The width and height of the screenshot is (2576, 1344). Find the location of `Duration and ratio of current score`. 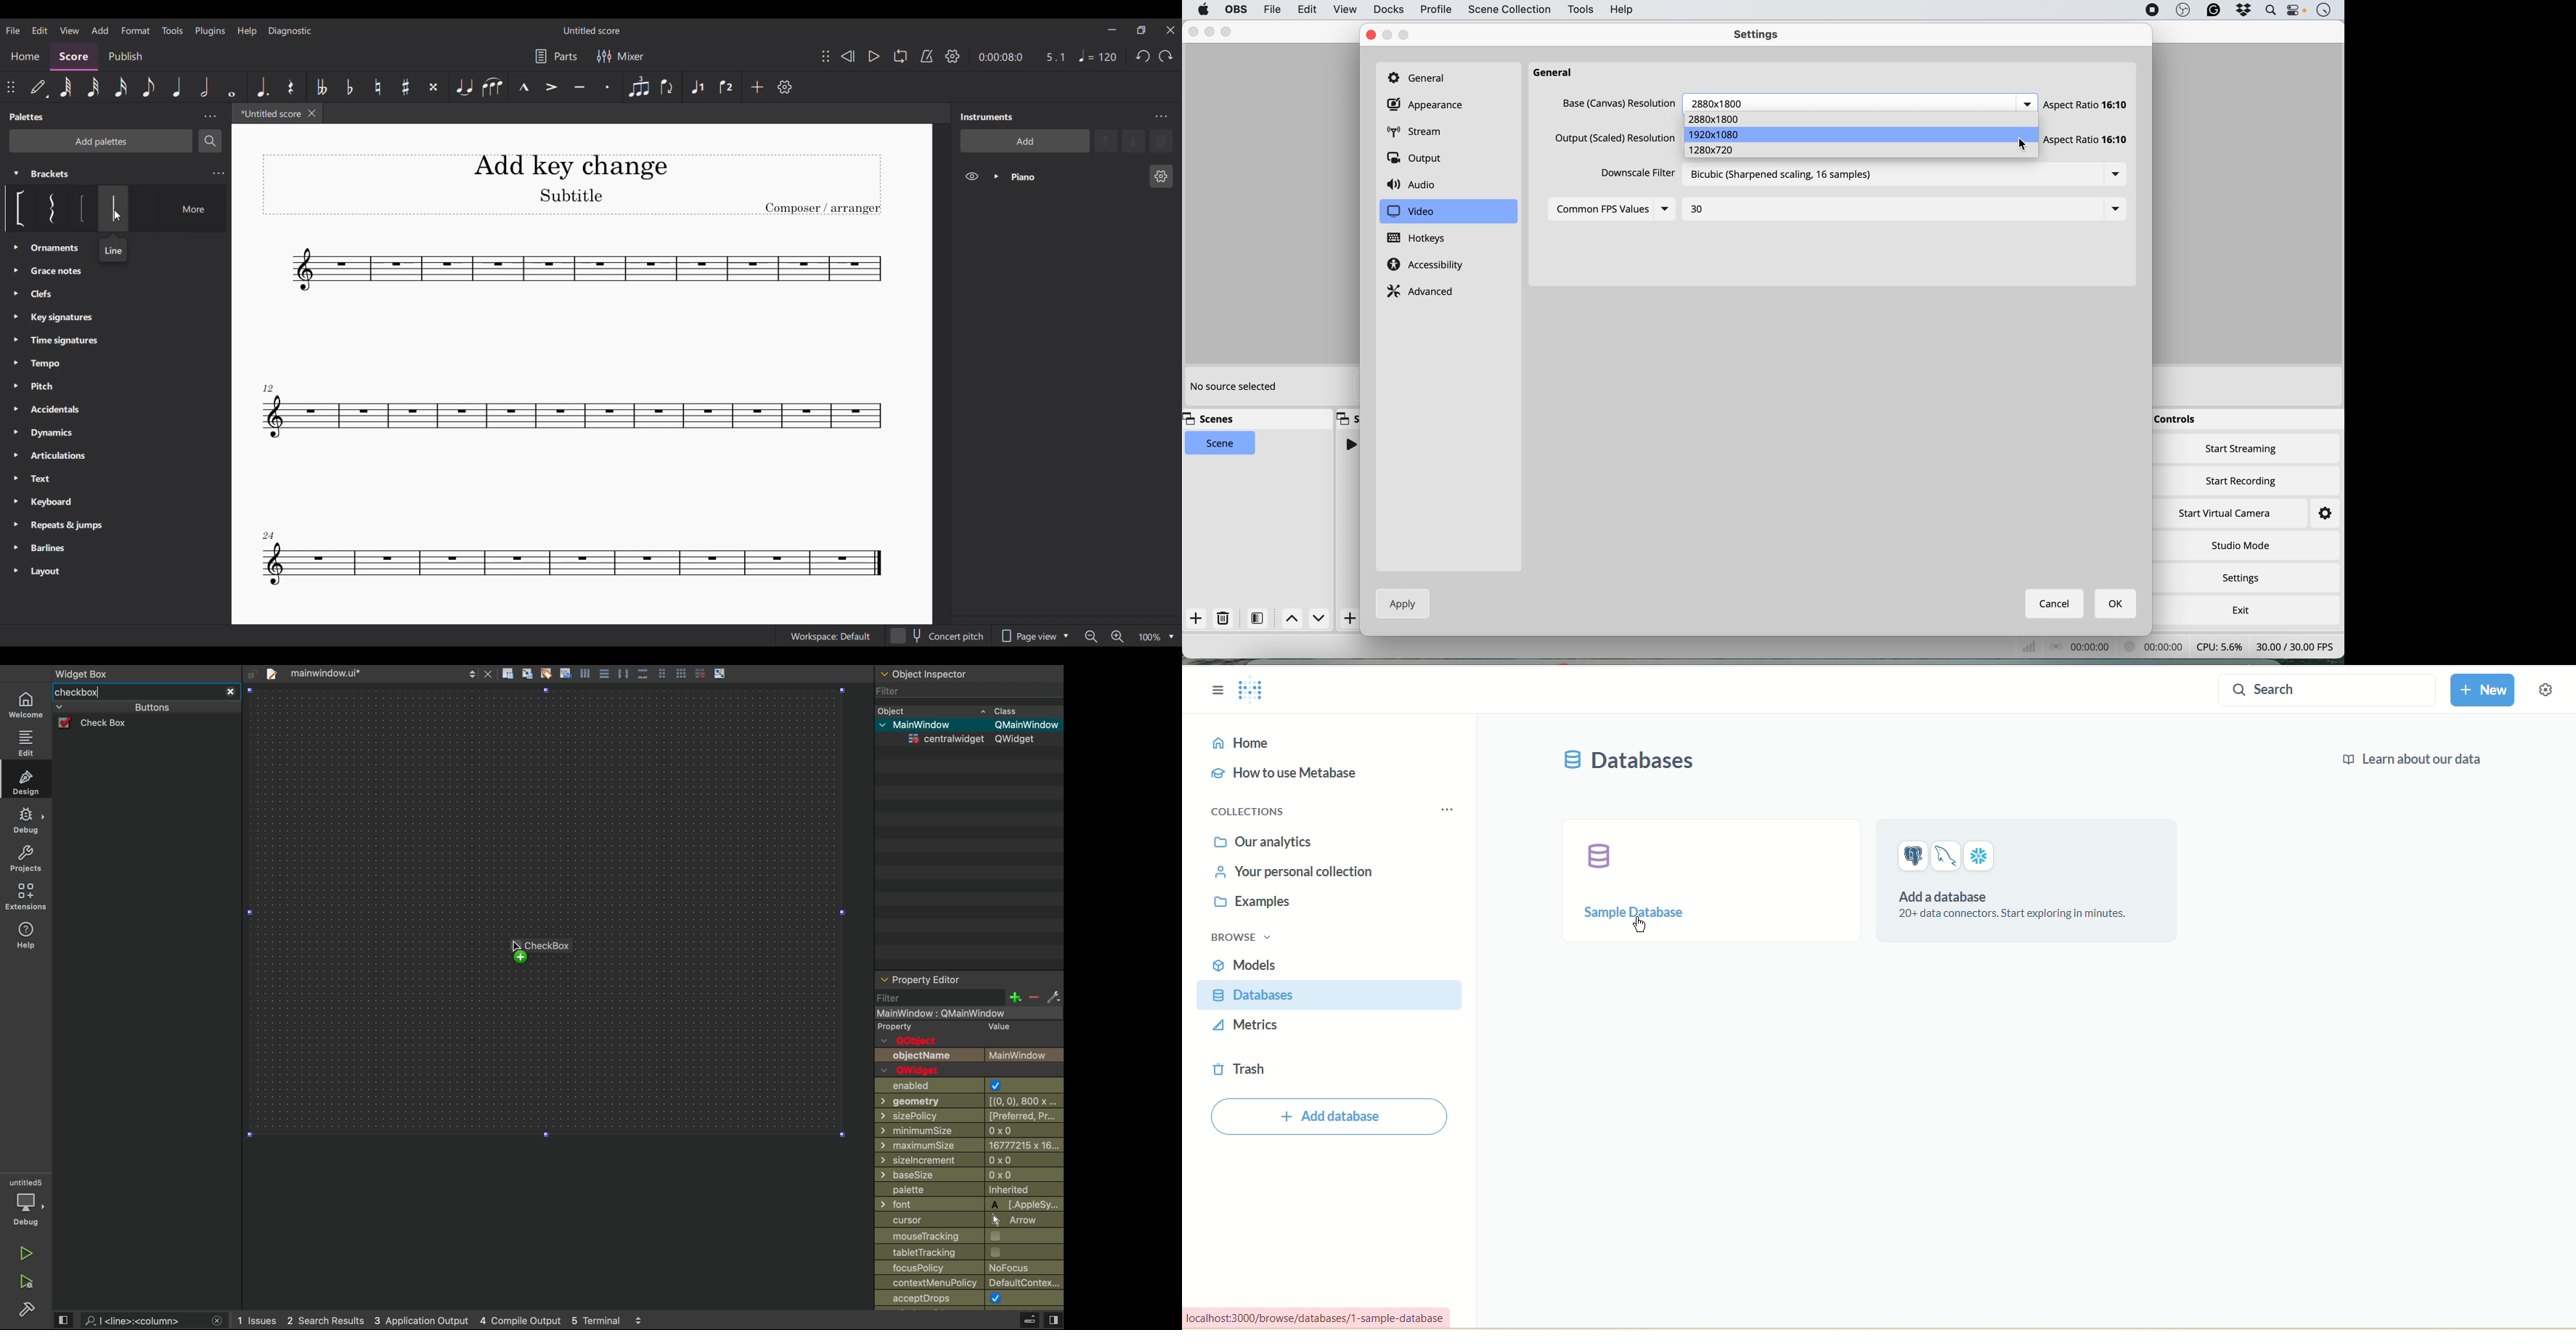

Duration and ratio of current score is located at coordinates (1022, 57).